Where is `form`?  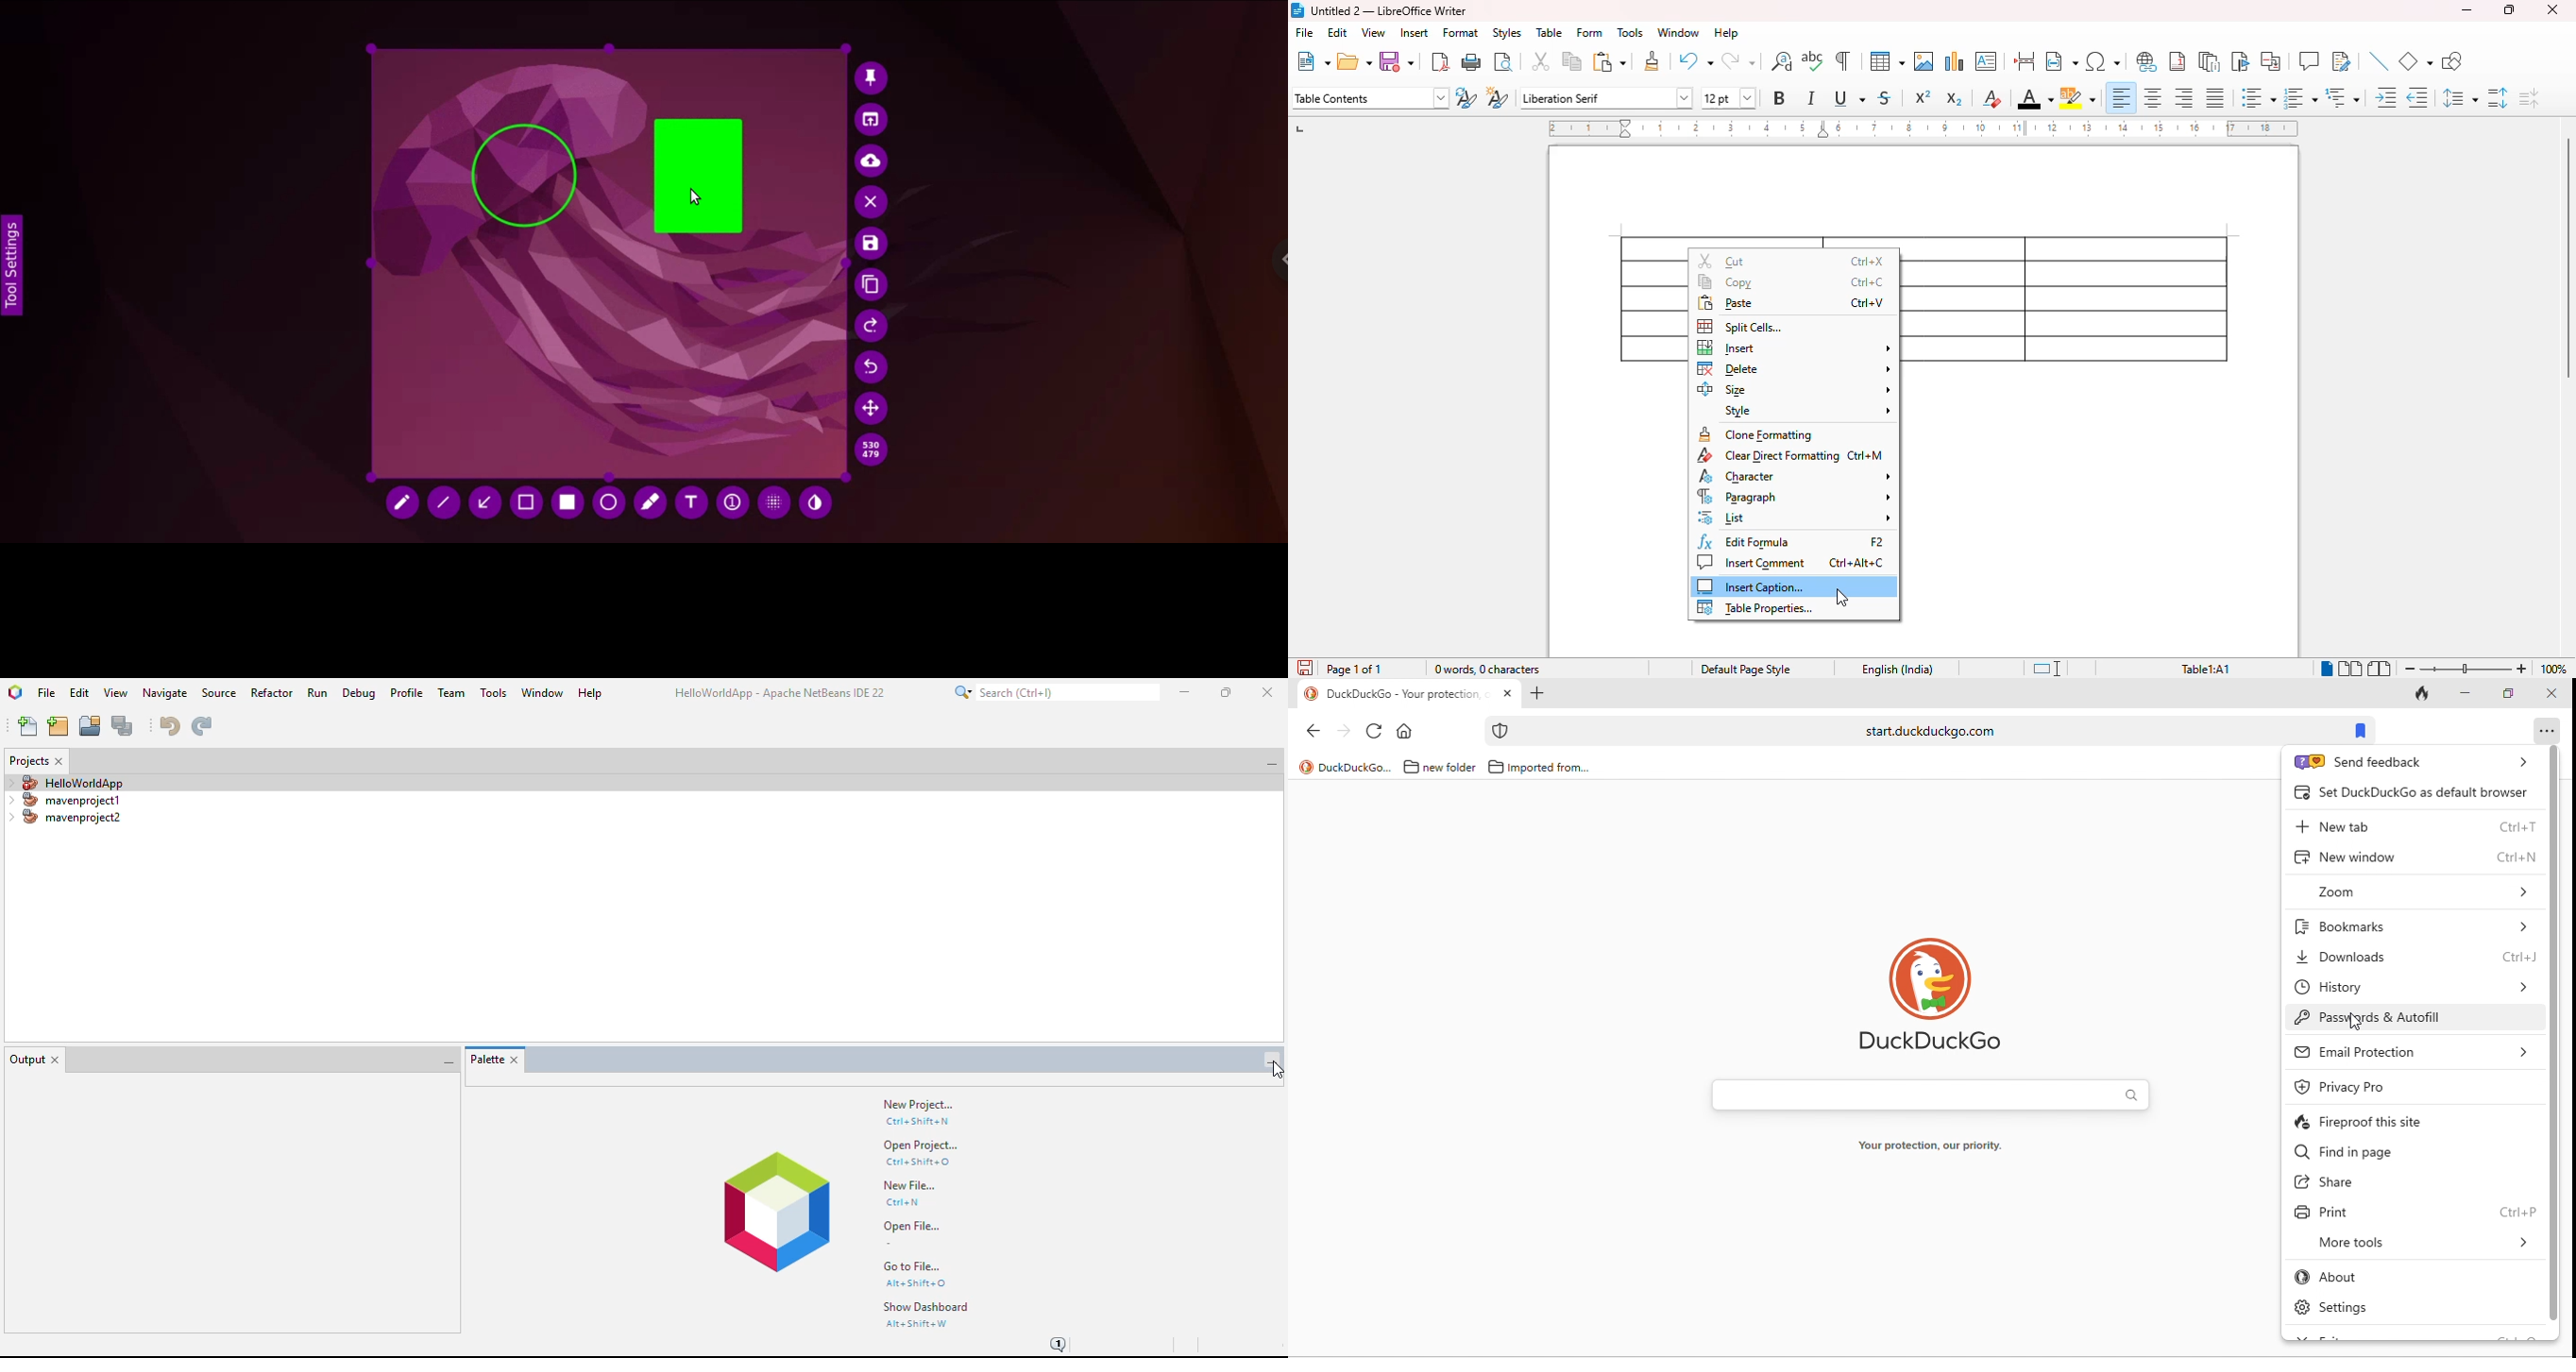 form is located at coordinates (1589, 32).